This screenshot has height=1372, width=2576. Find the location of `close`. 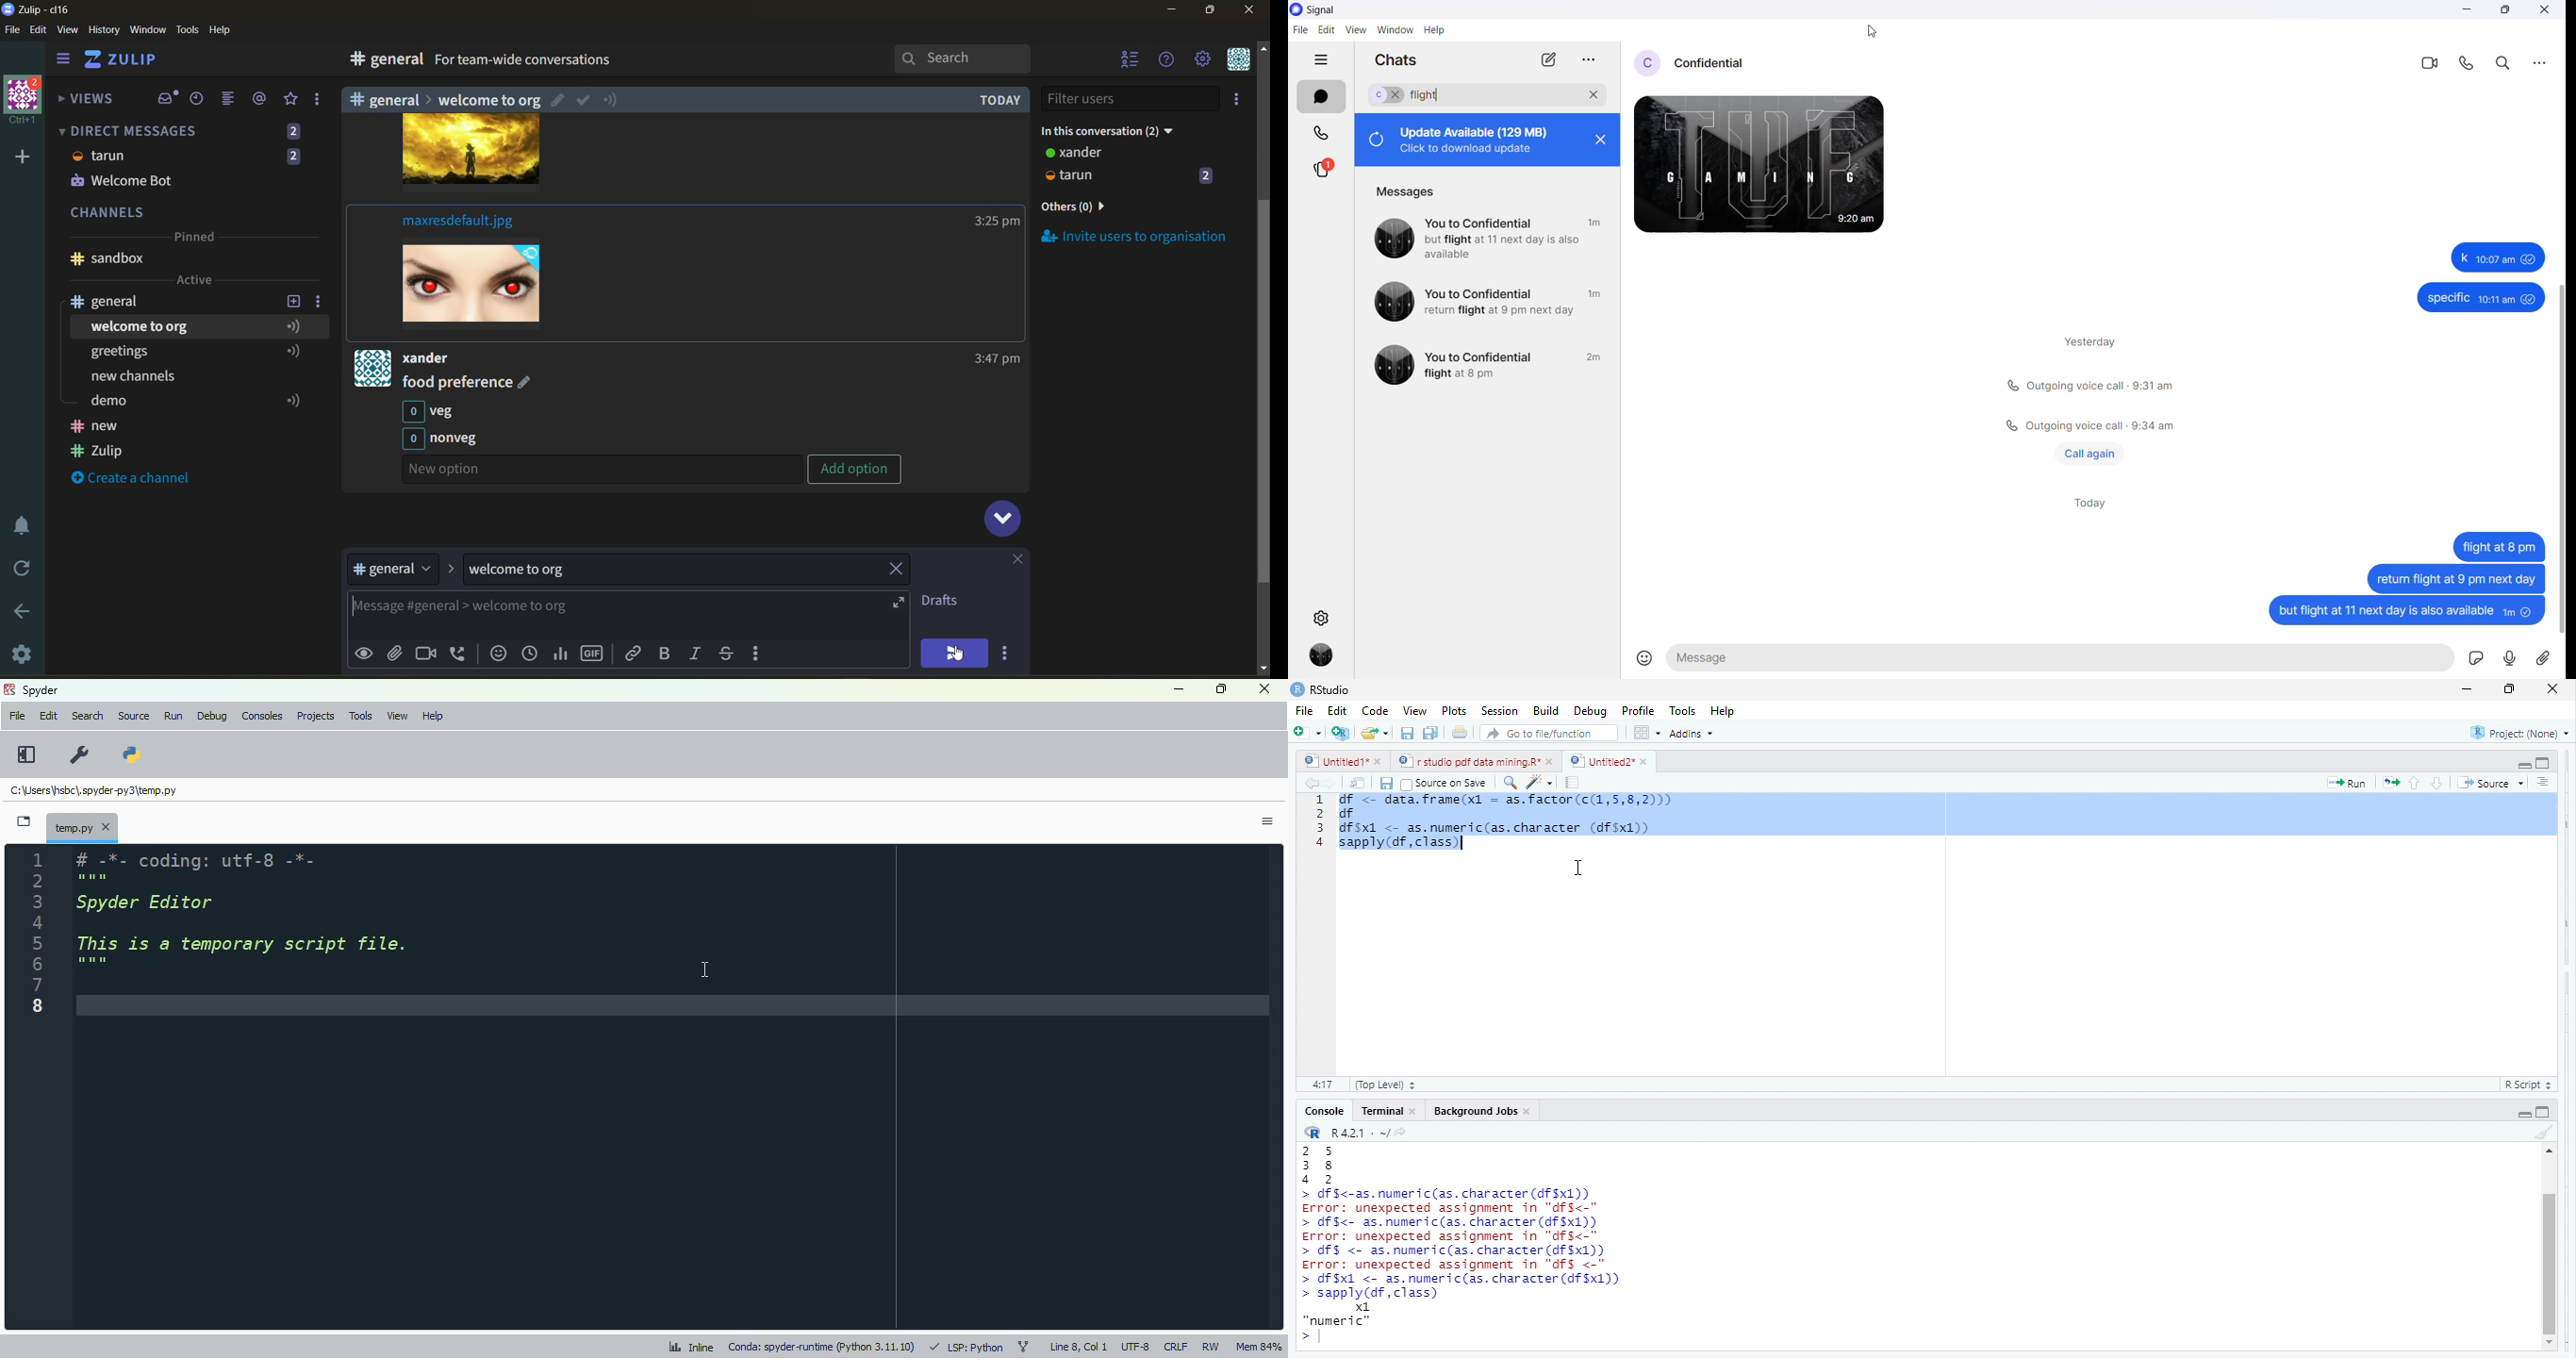

close is located at coordinates (1018, 560).